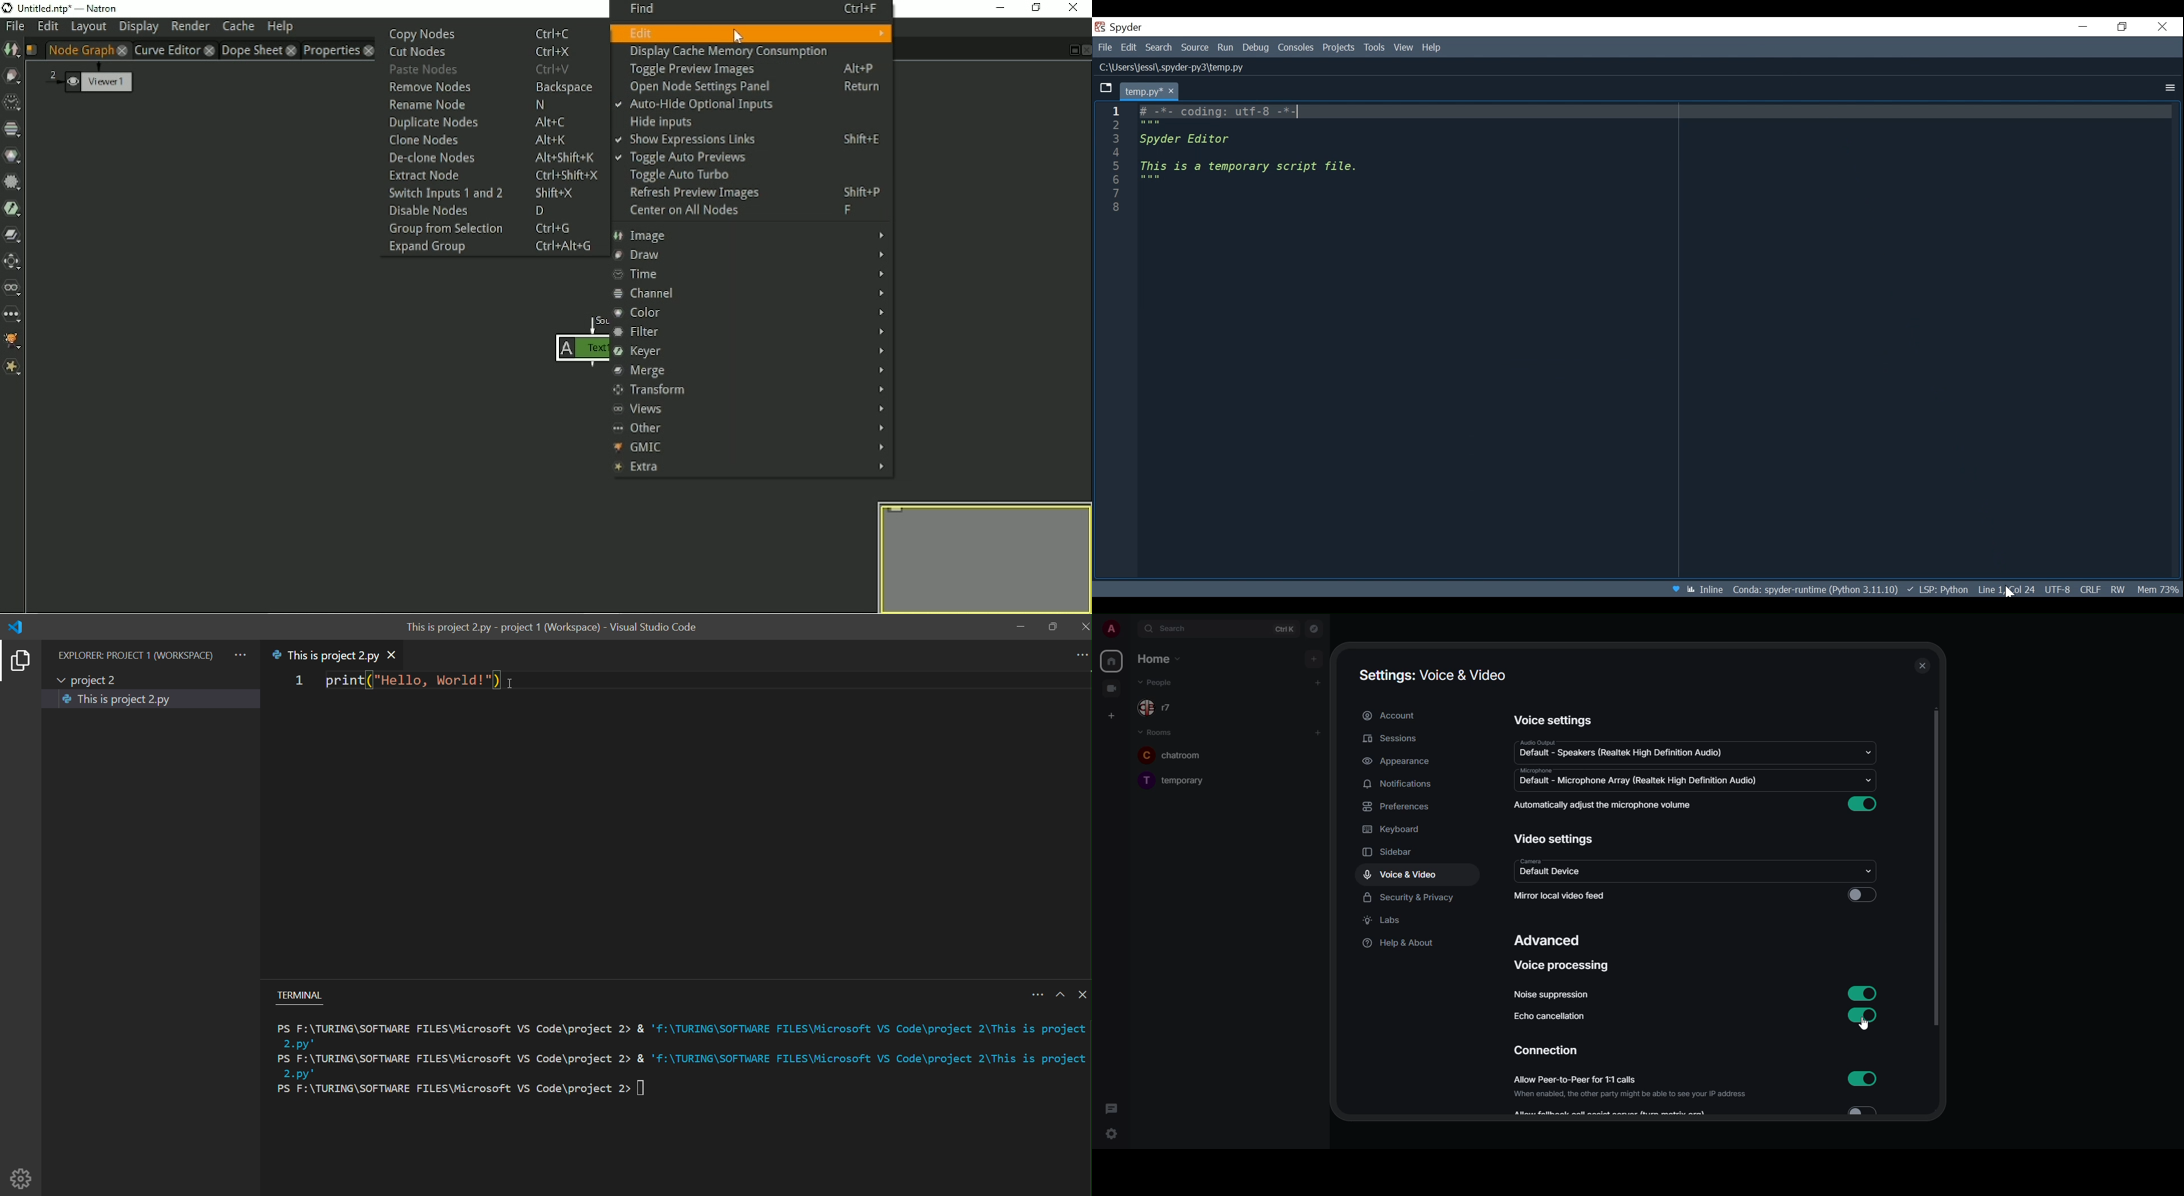 This screenshot has width=2184, height=1204. I want to click on 1, so click(297, 681).